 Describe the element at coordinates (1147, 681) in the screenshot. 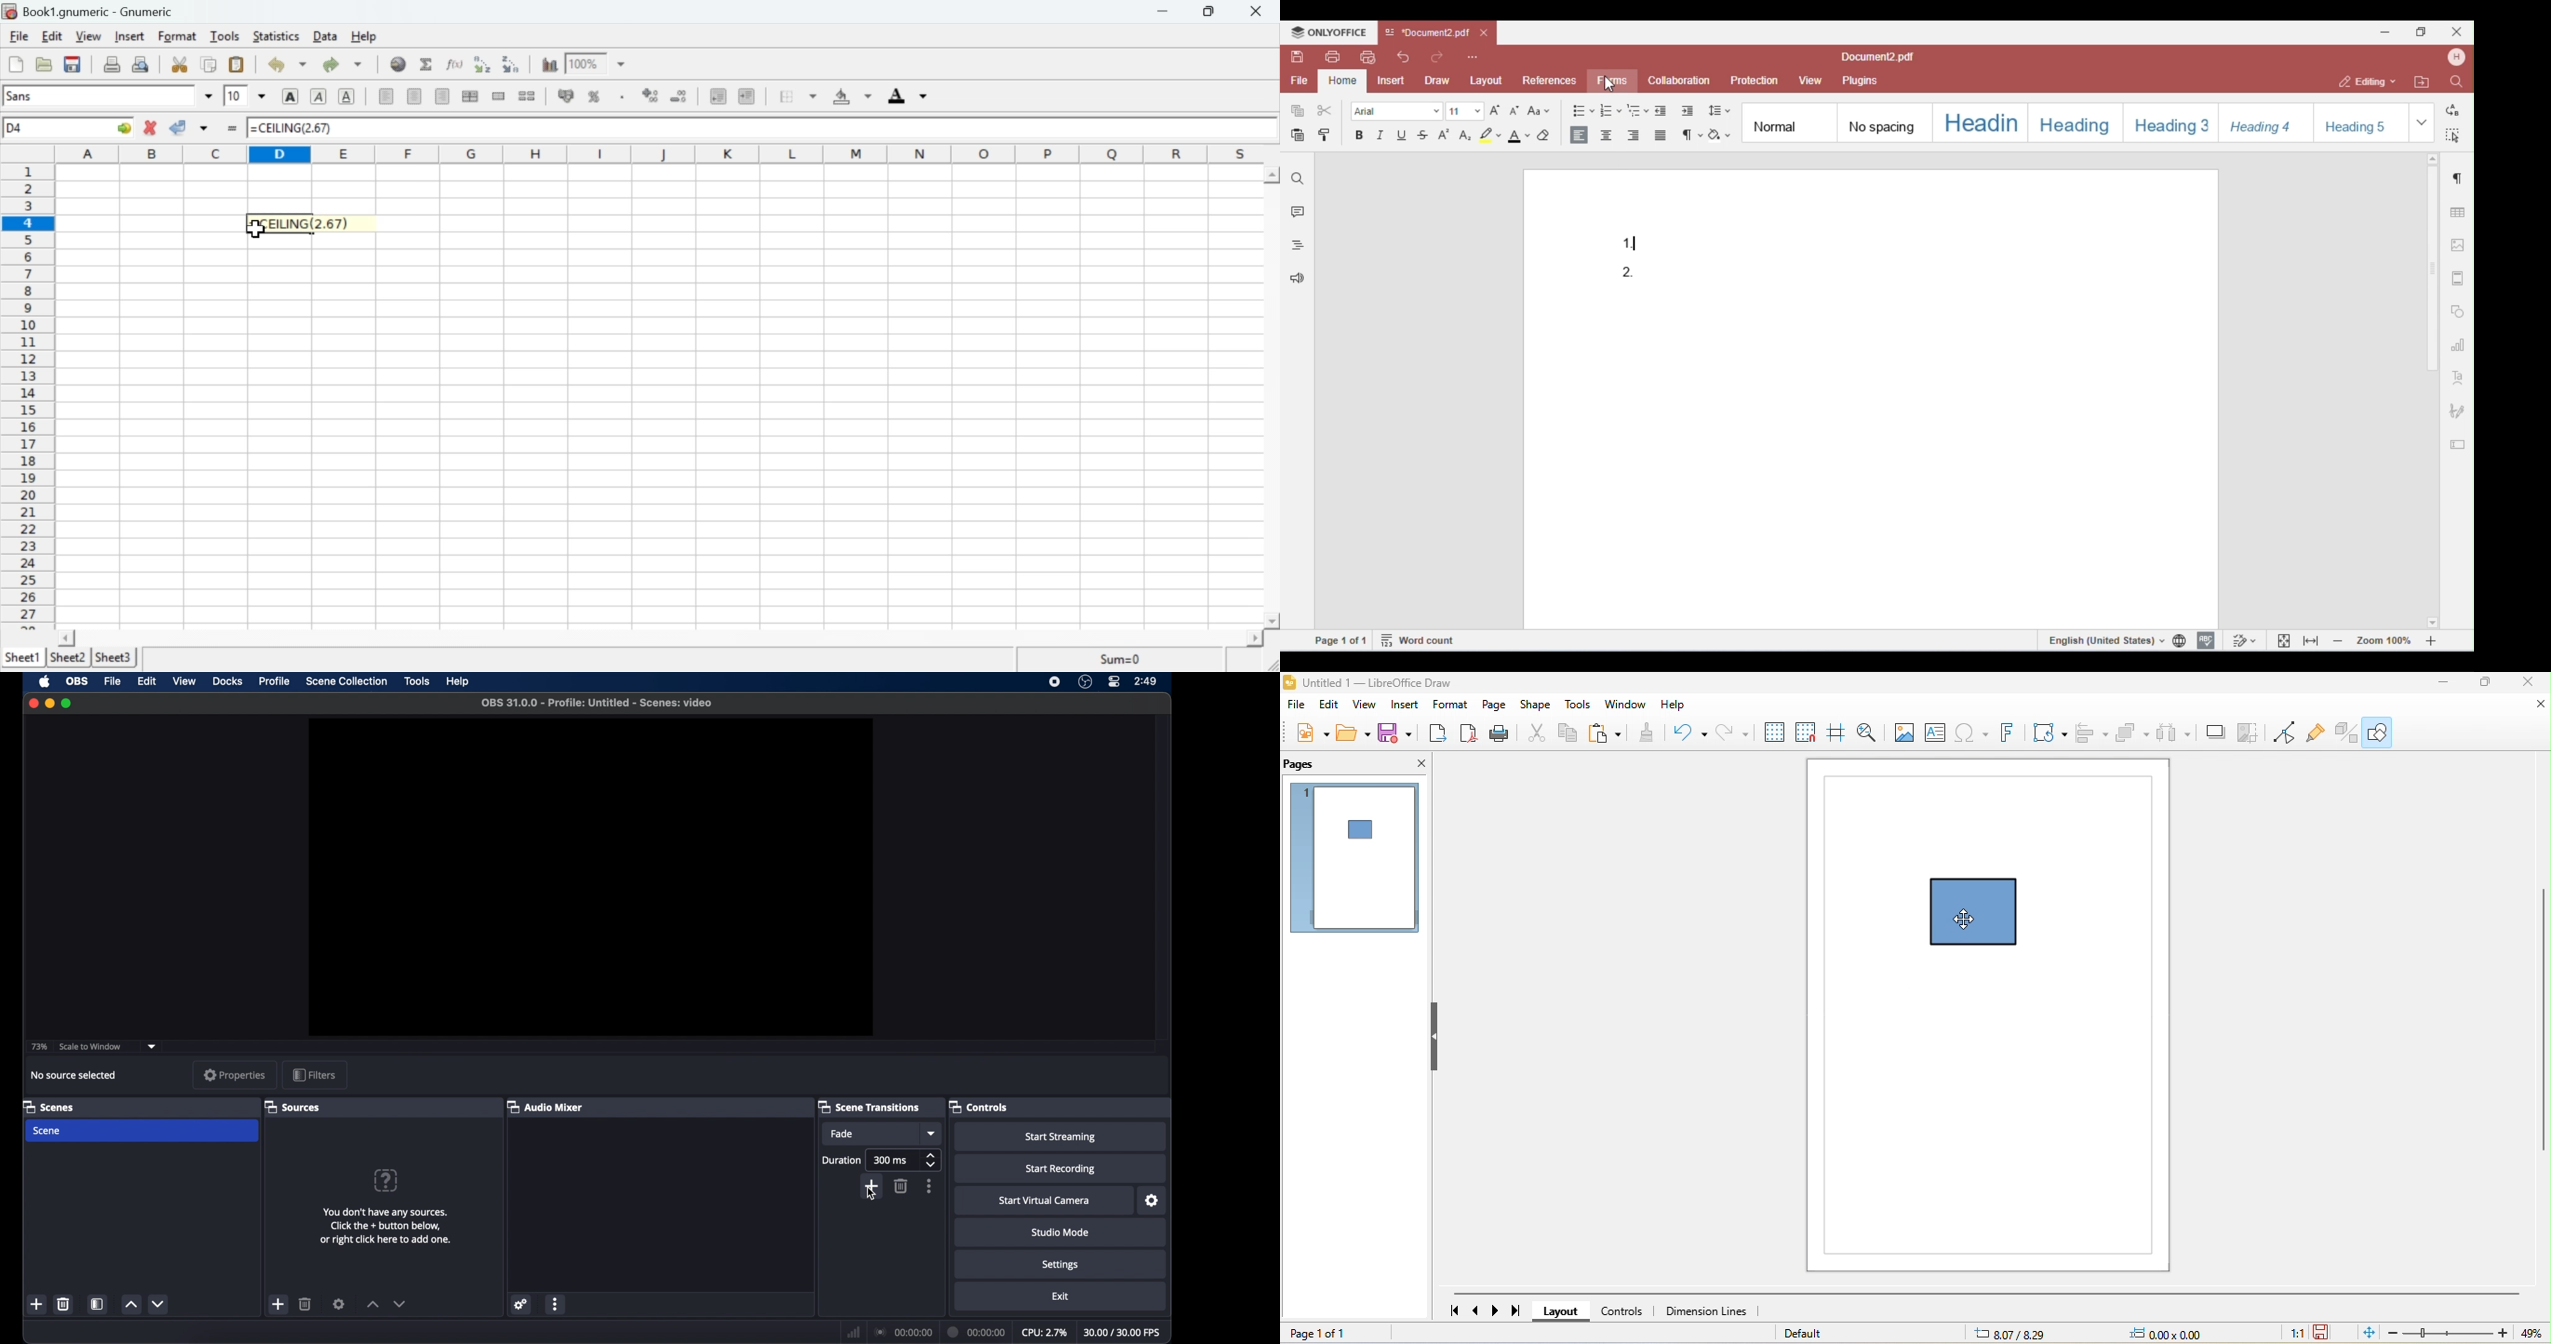

I see `time` at that location.